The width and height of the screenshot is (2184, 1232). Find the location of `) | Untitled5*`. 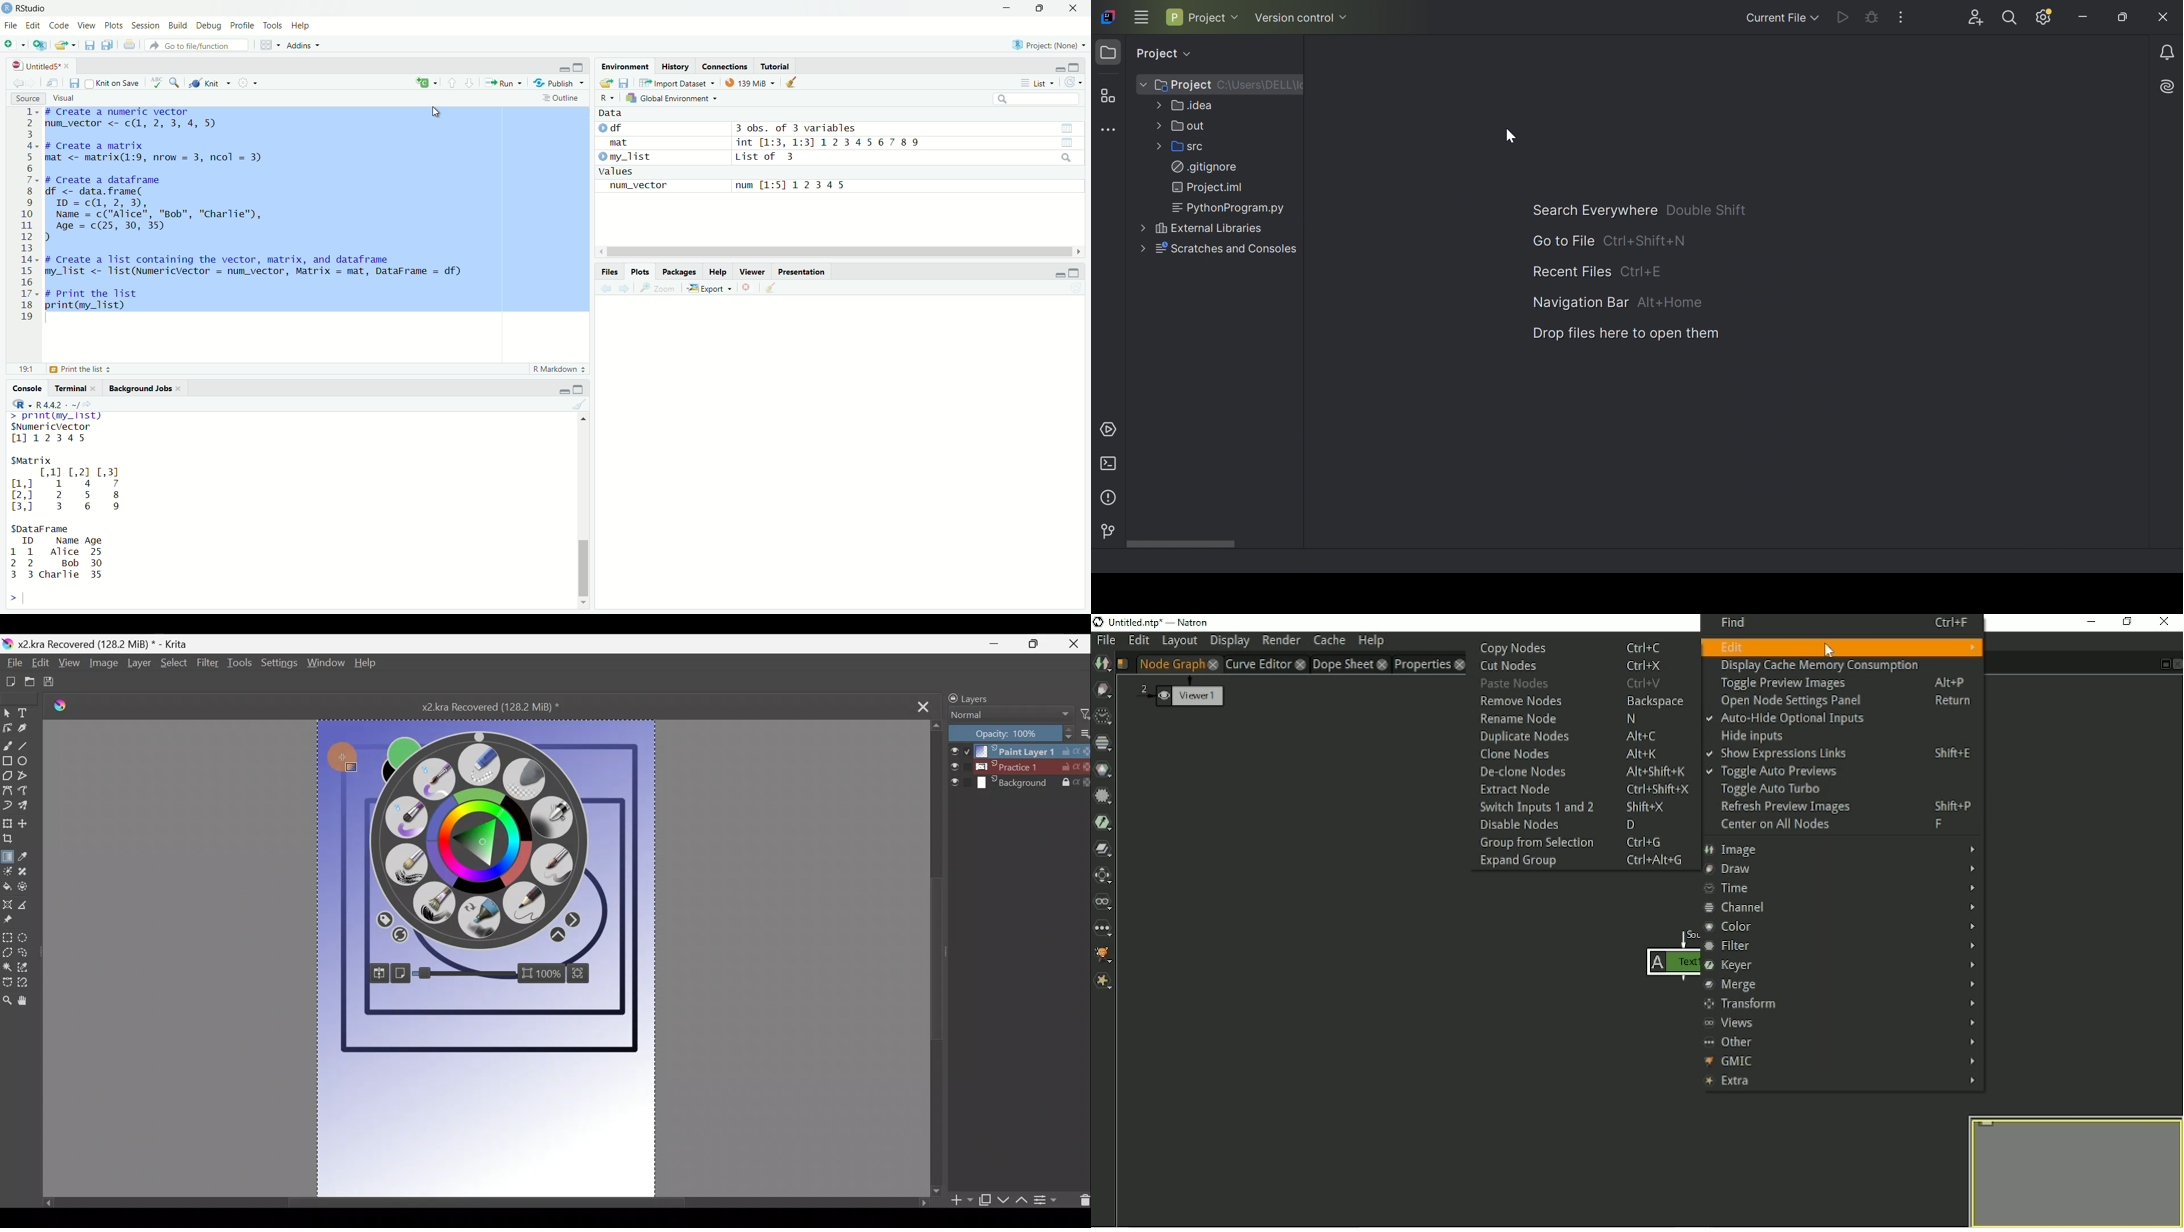

) | Untitled5* is located at coordinates (40, 66).